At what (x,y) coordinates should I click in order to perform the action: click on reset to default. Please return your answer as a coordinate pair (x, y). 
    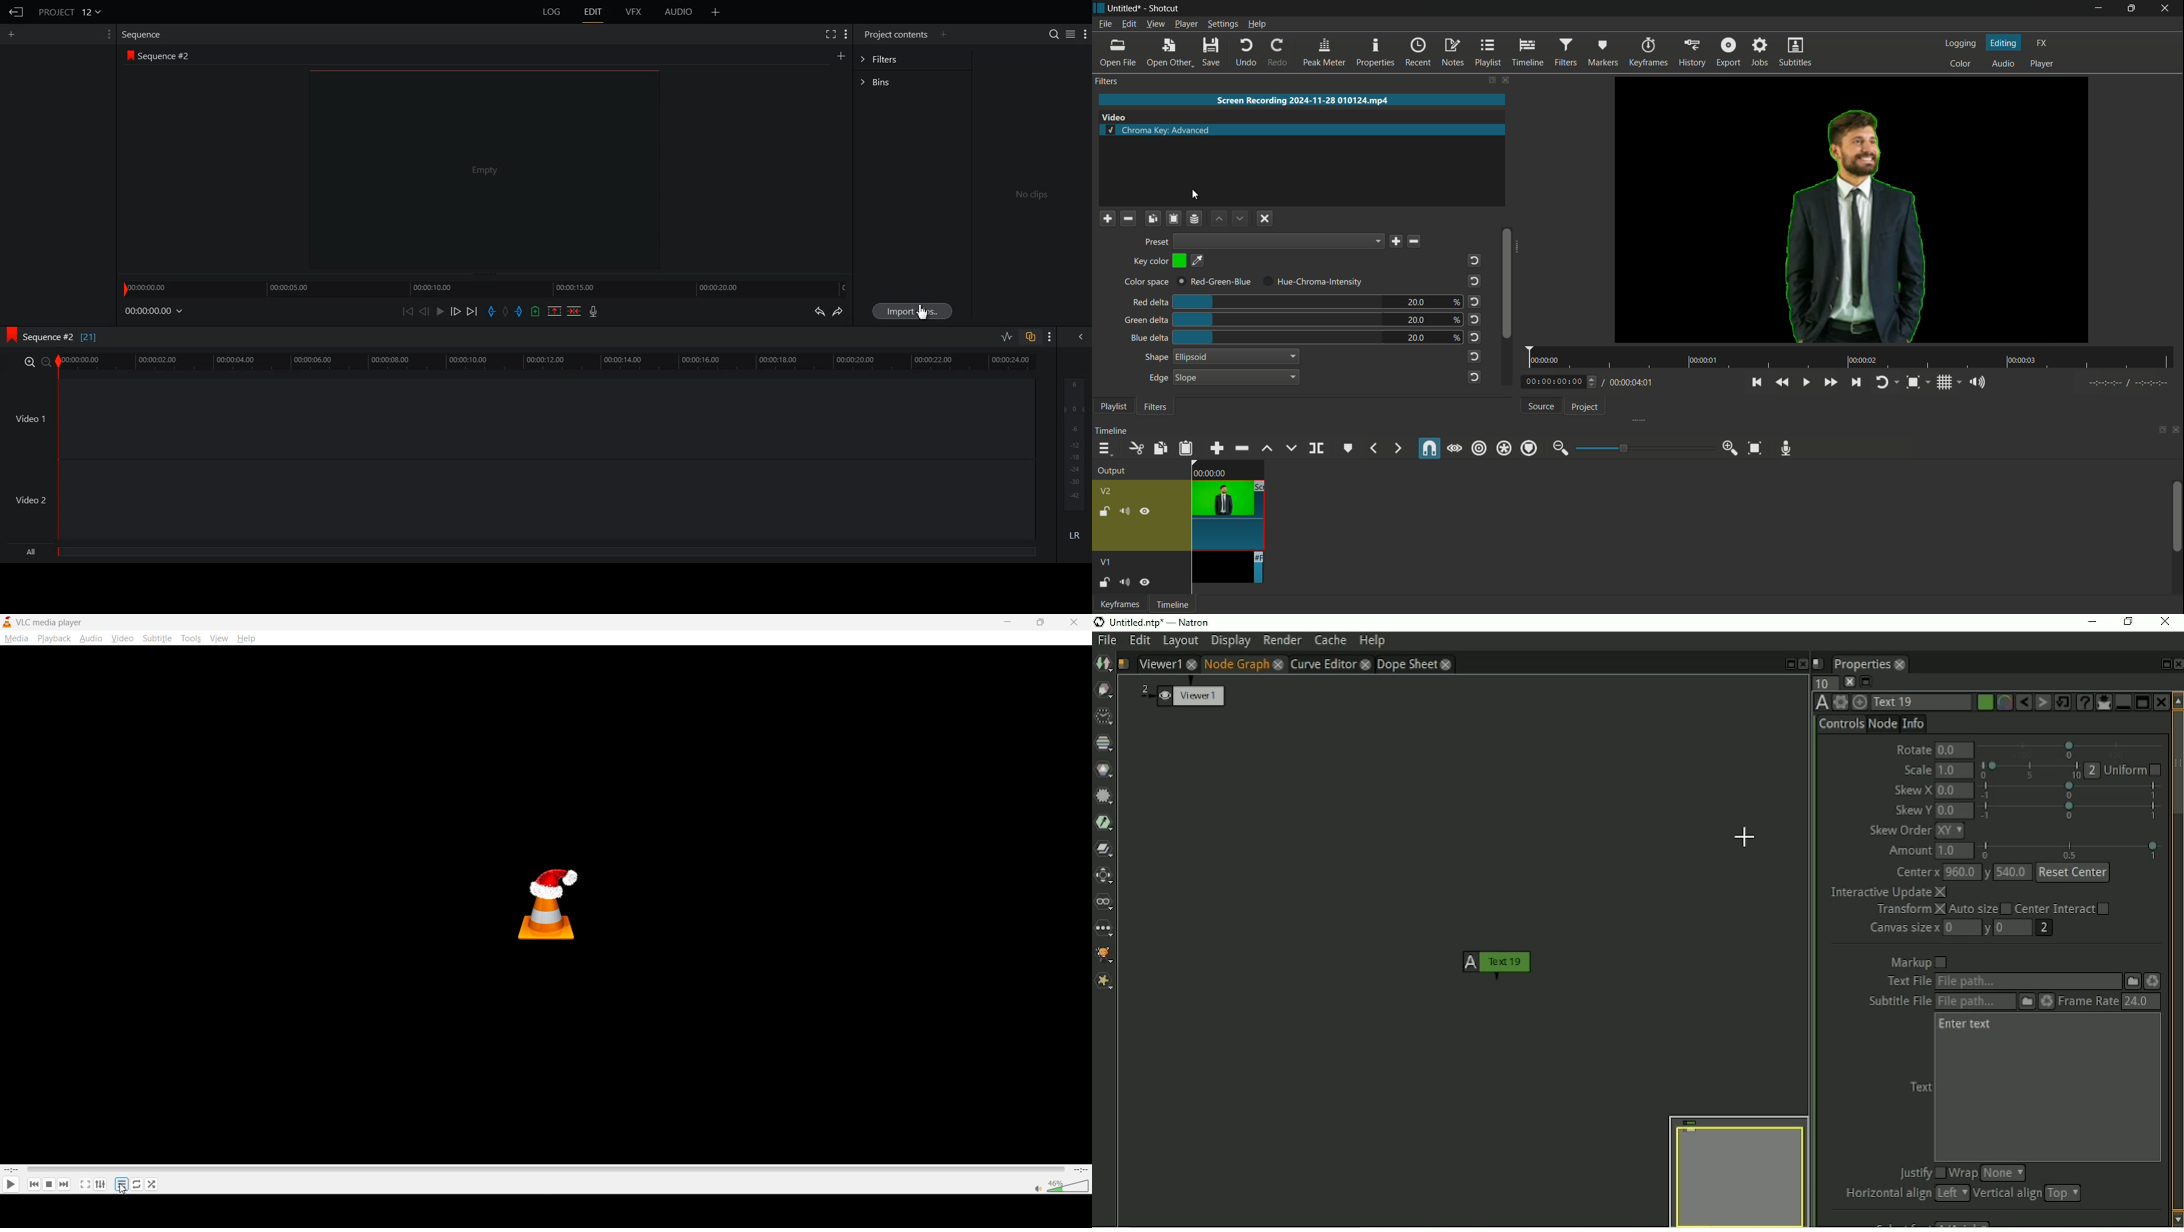
    Looking at the image, I should click on (1474, 377).